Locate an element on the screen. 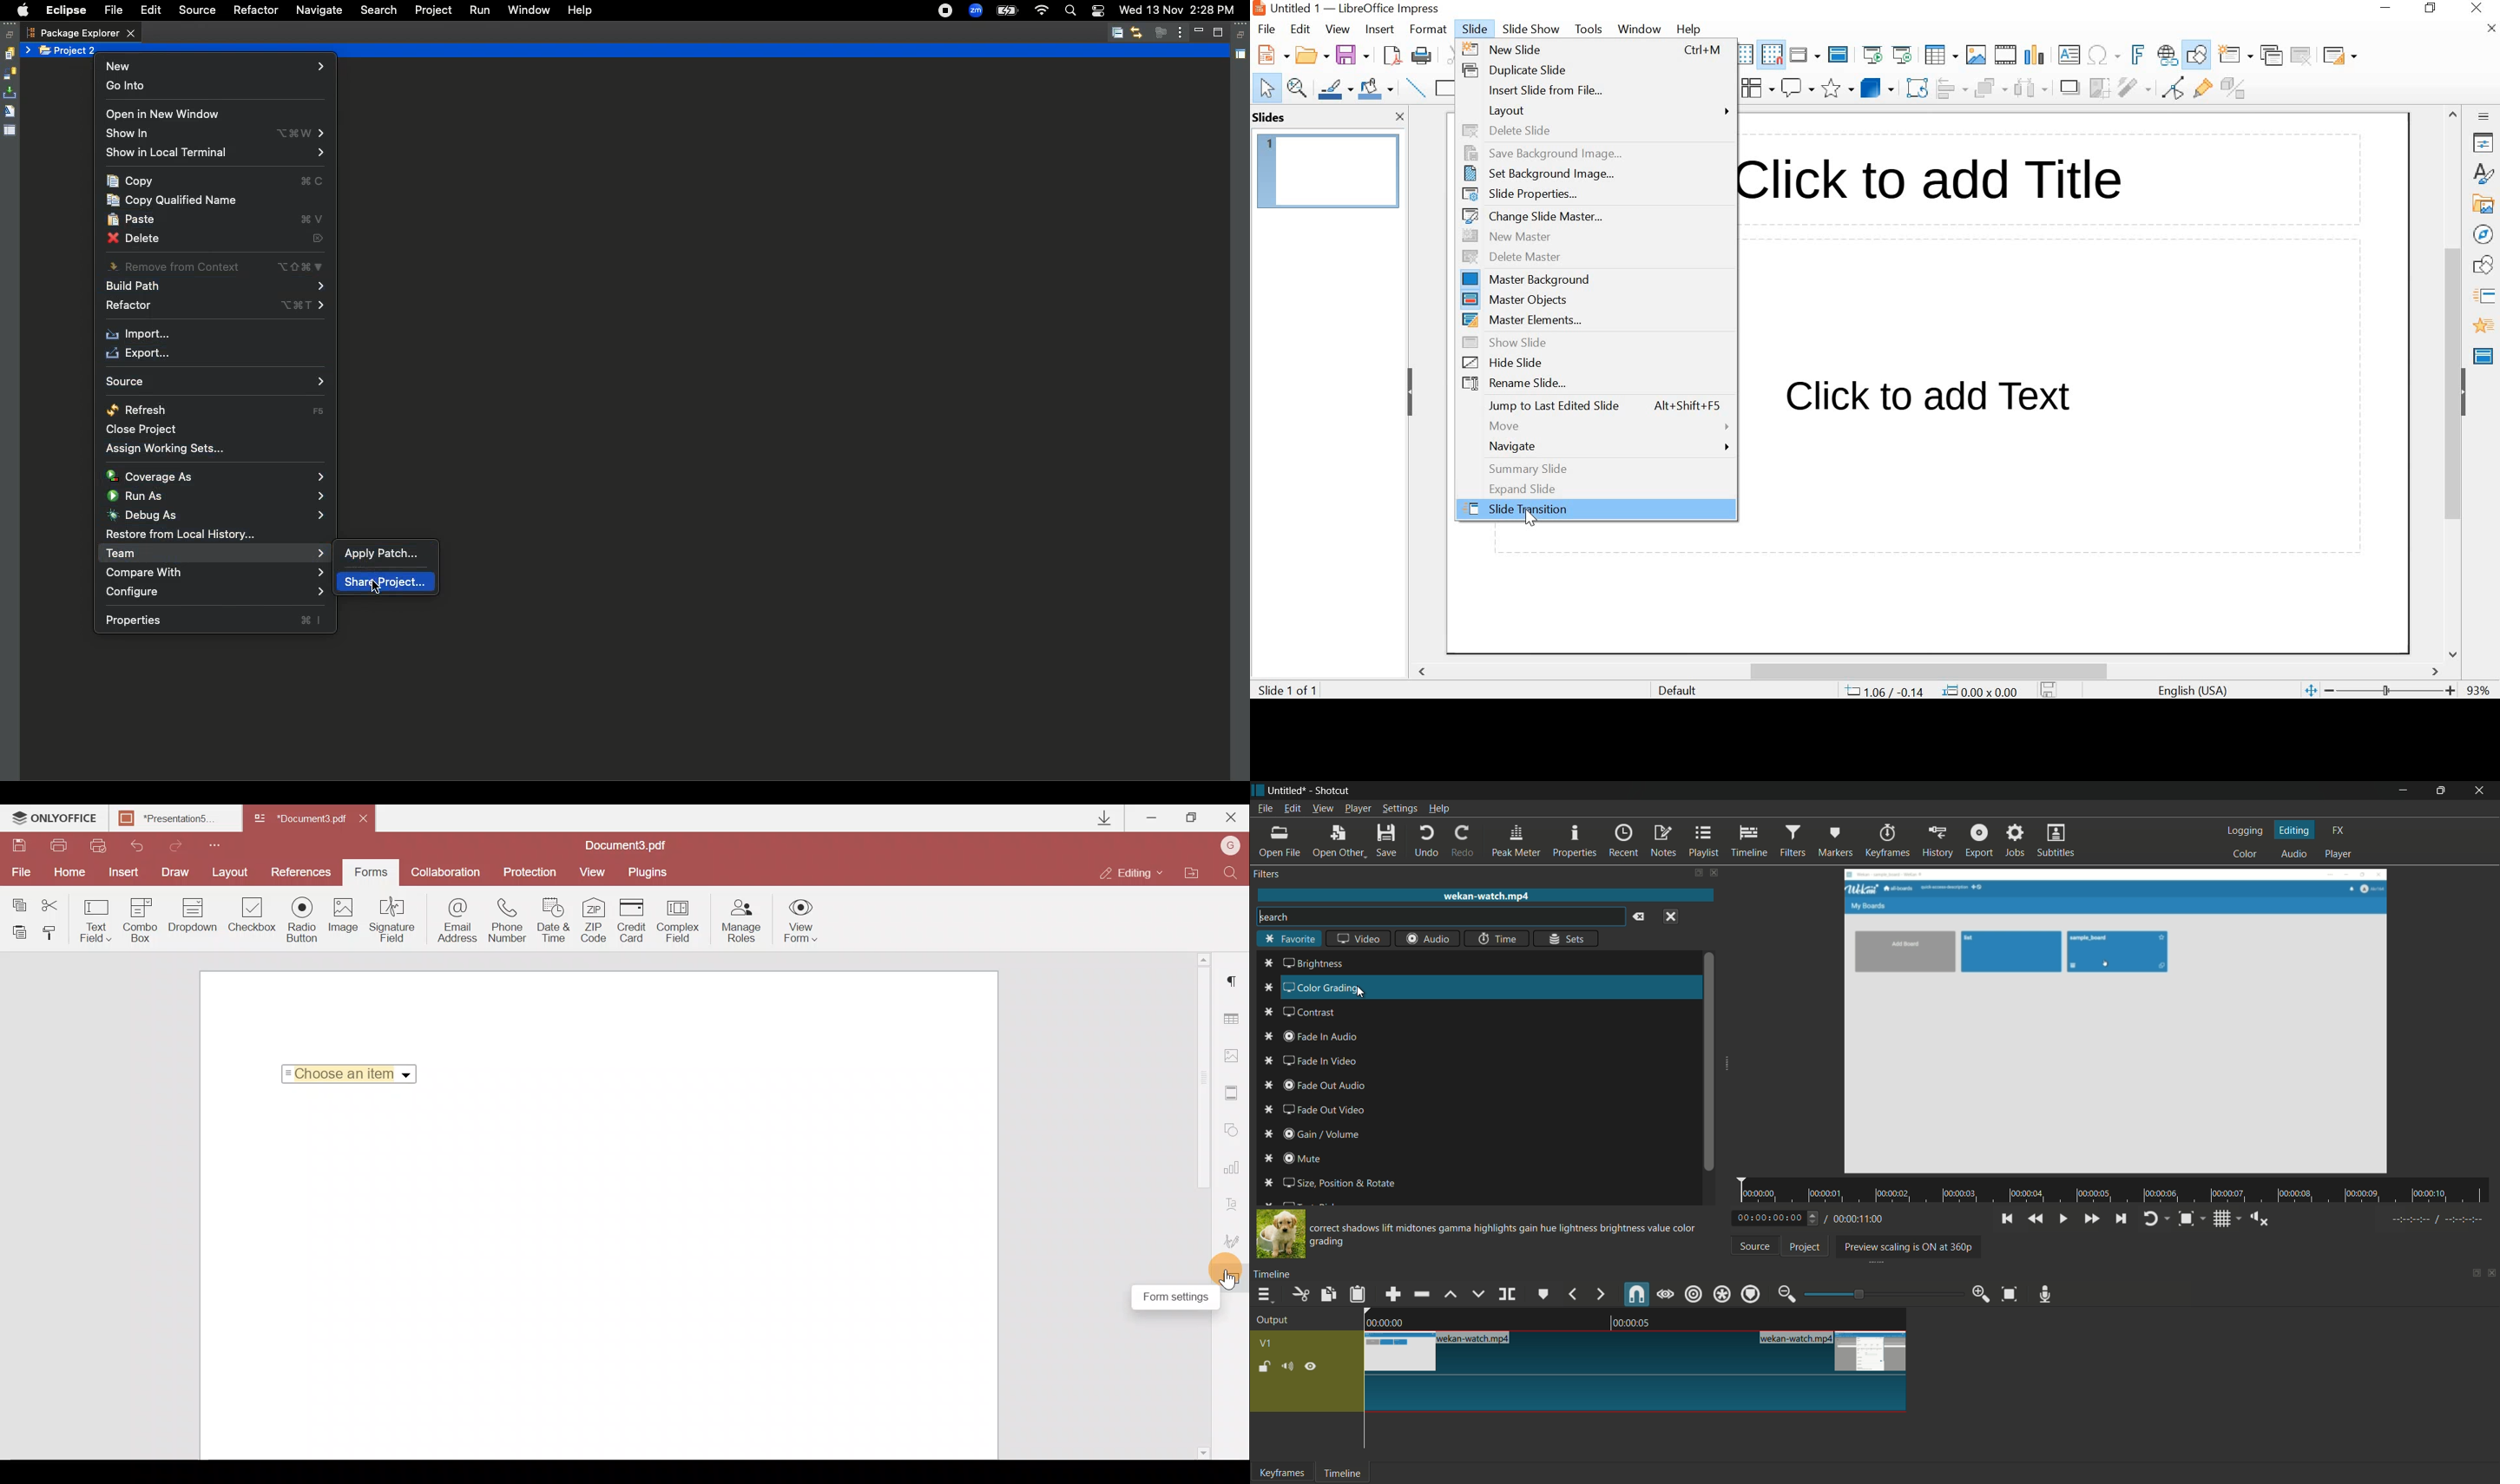 The width and height of the screenshot is (2520, 1484). WINDOW is located at coordinates (1641, 30).